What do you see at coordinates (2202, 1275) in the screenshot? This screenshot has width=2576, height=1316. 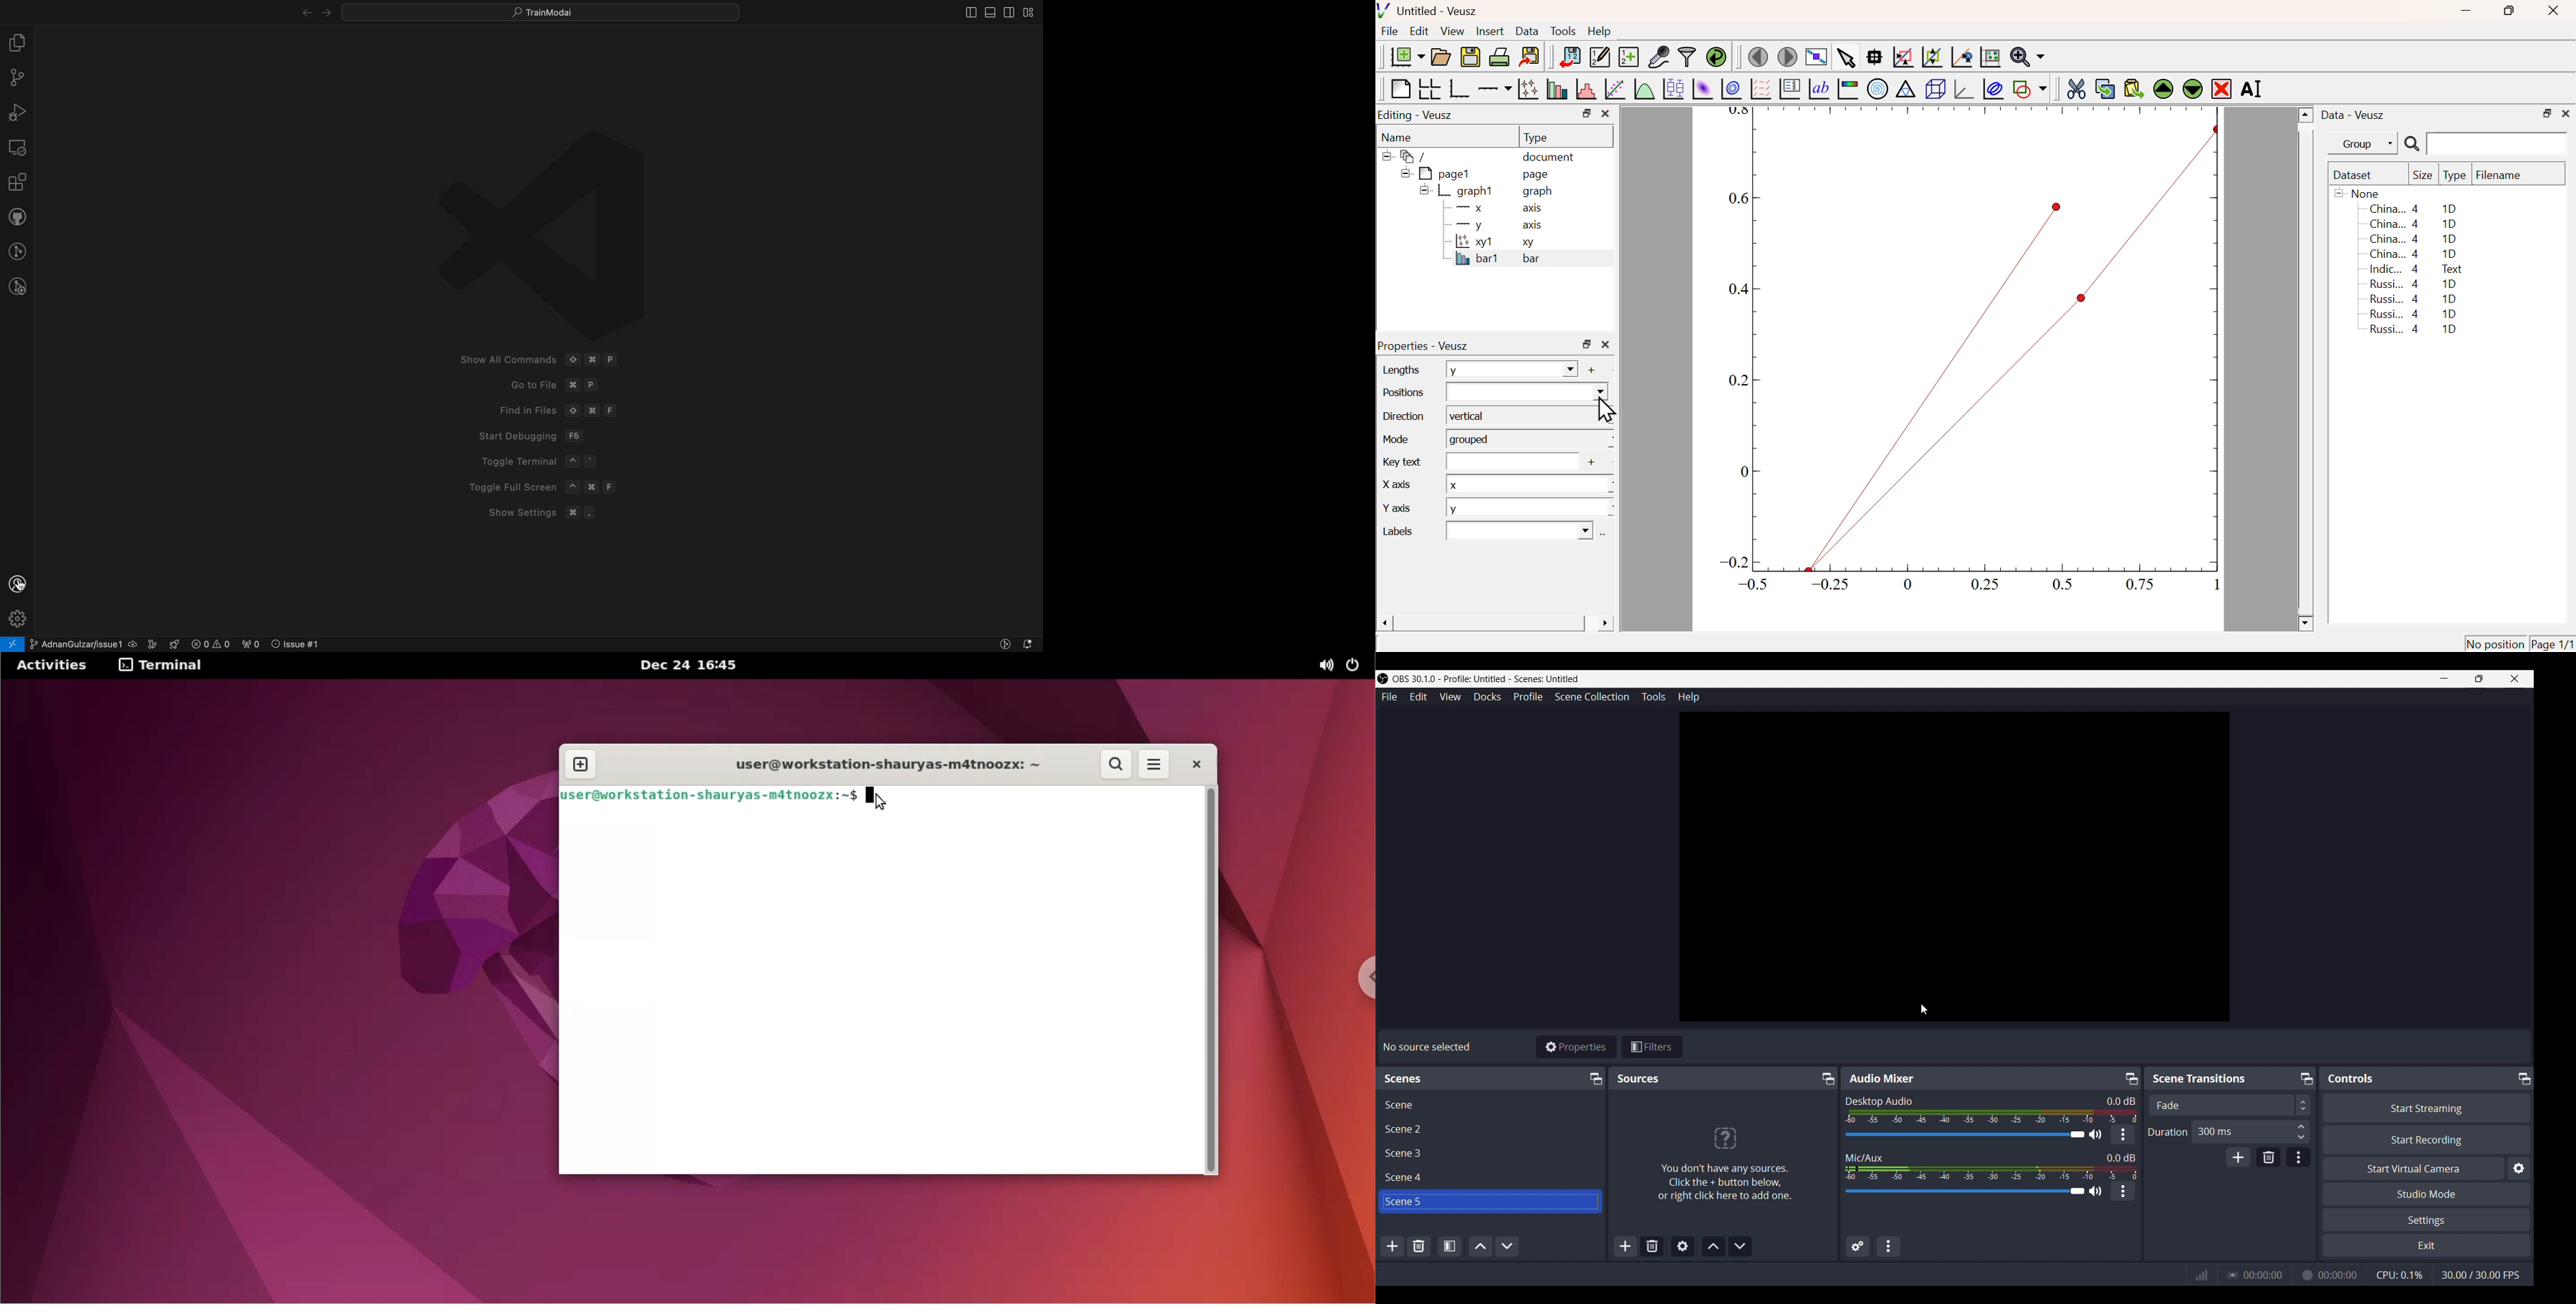 I see `Graph` at bounding box center [2202, 1275].